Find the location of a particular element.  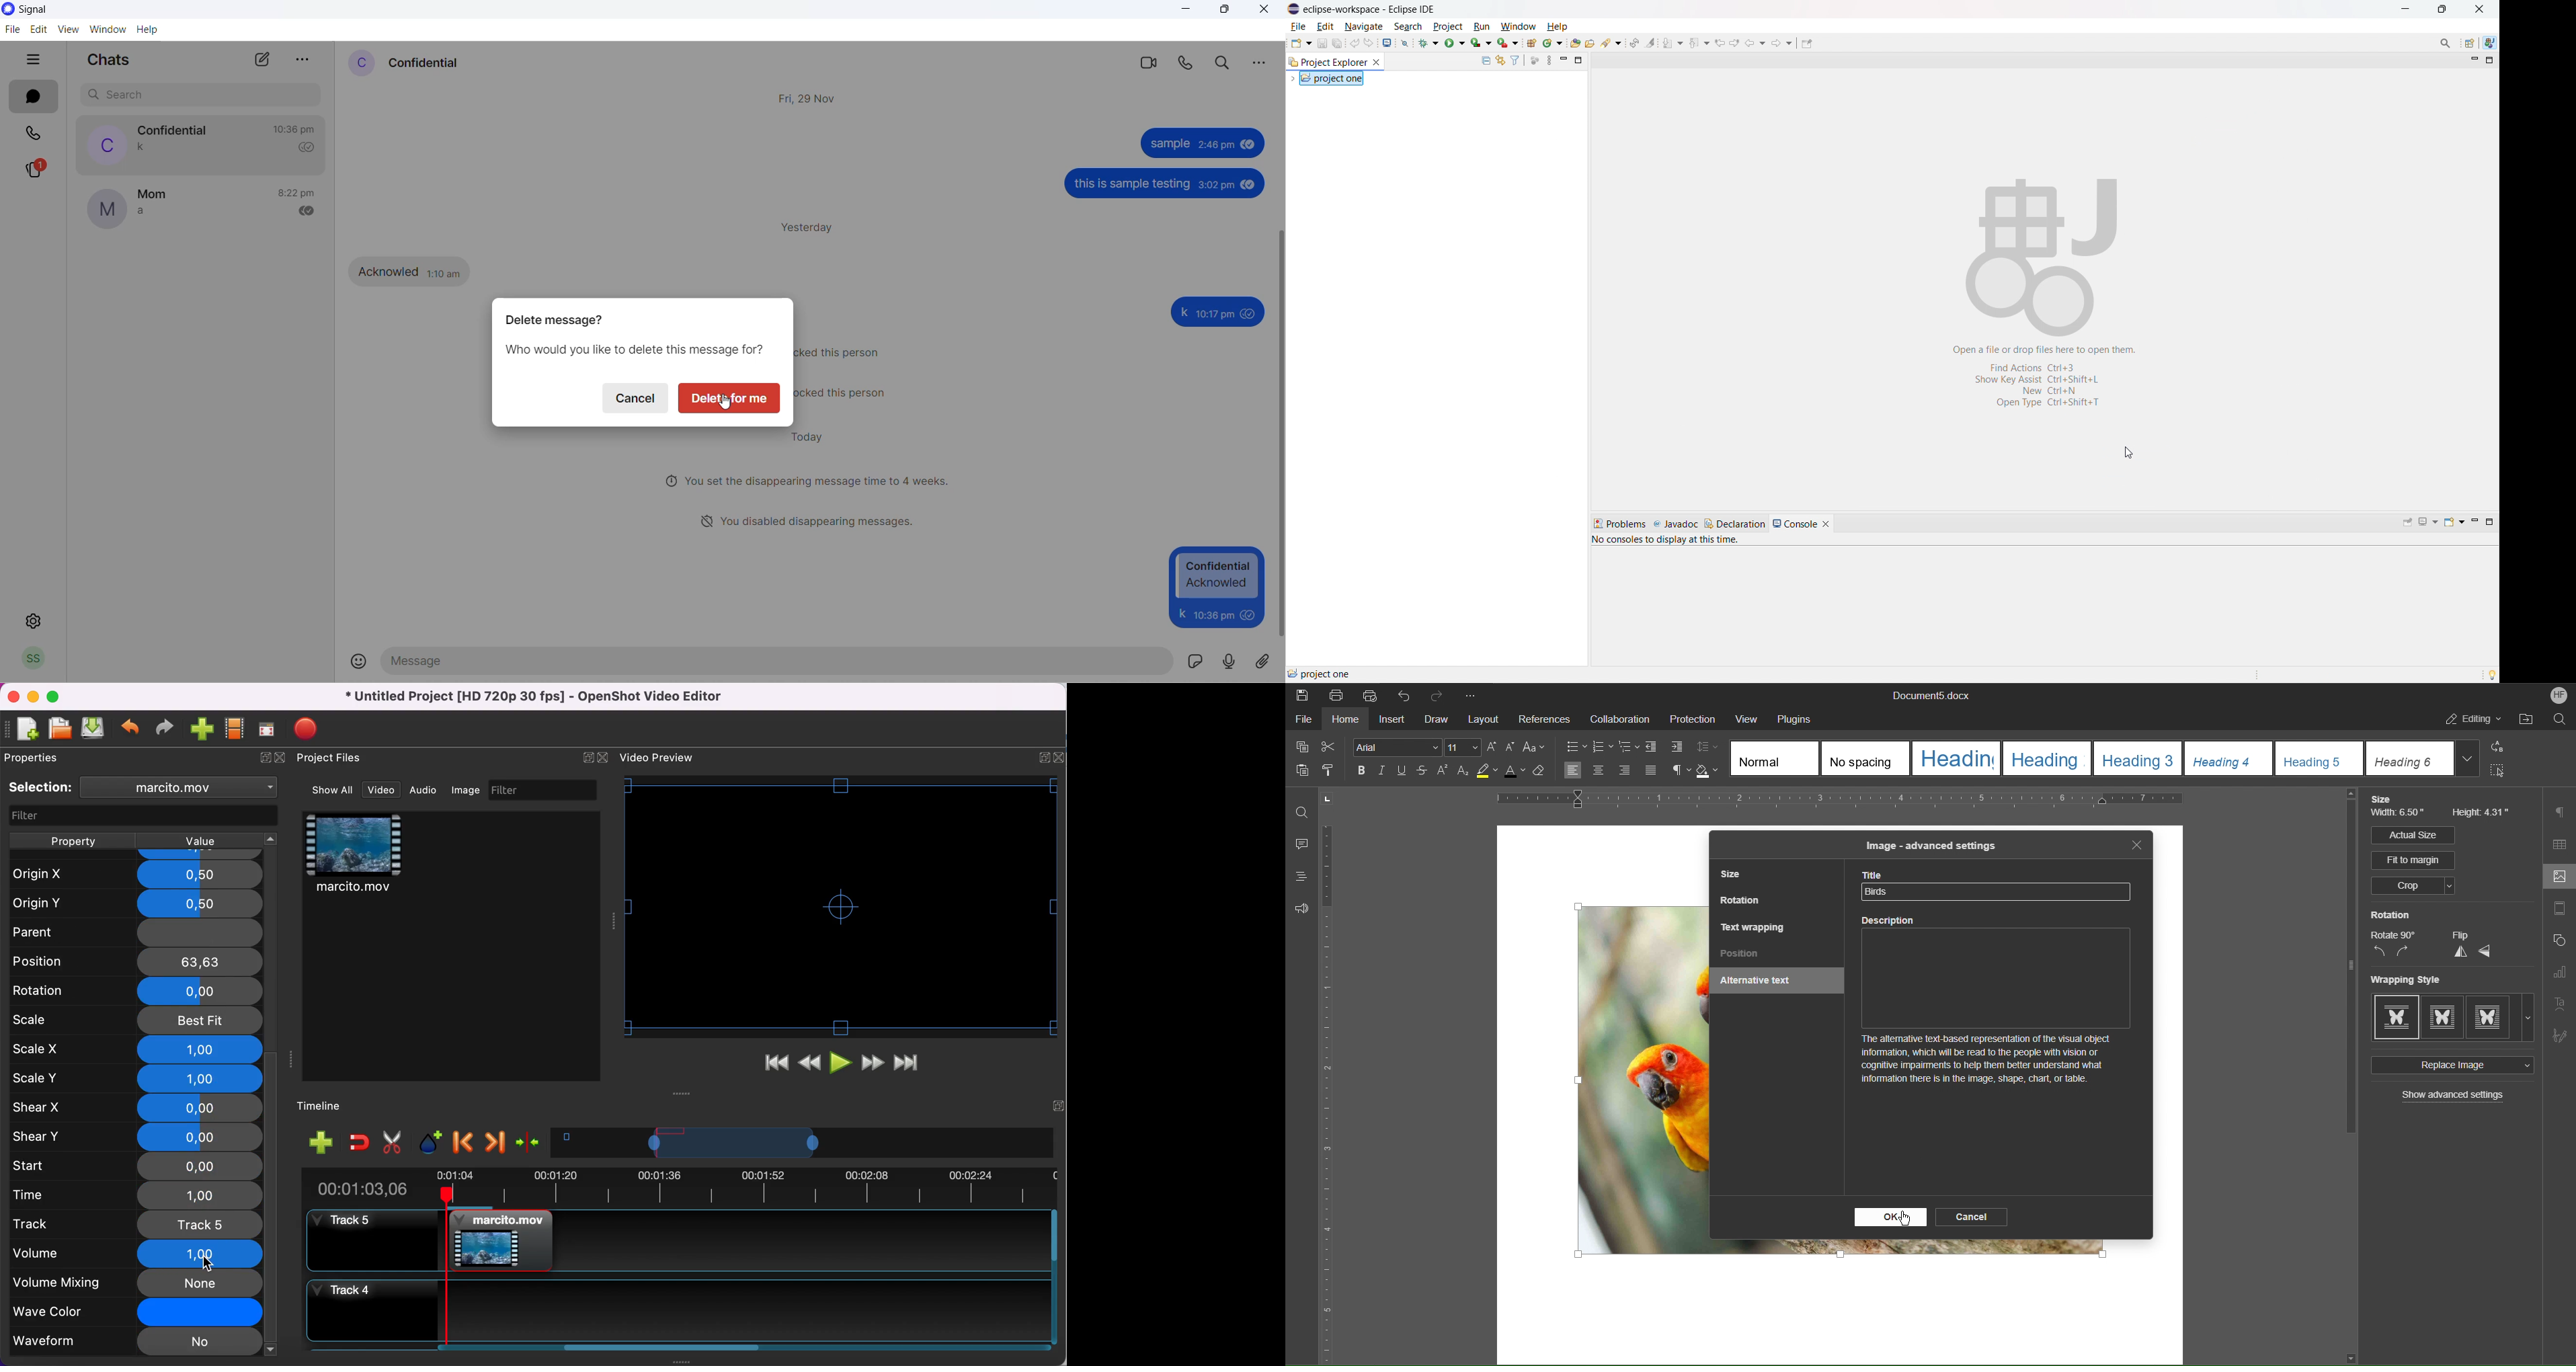

coverage is located at coordinates (1481, 42).